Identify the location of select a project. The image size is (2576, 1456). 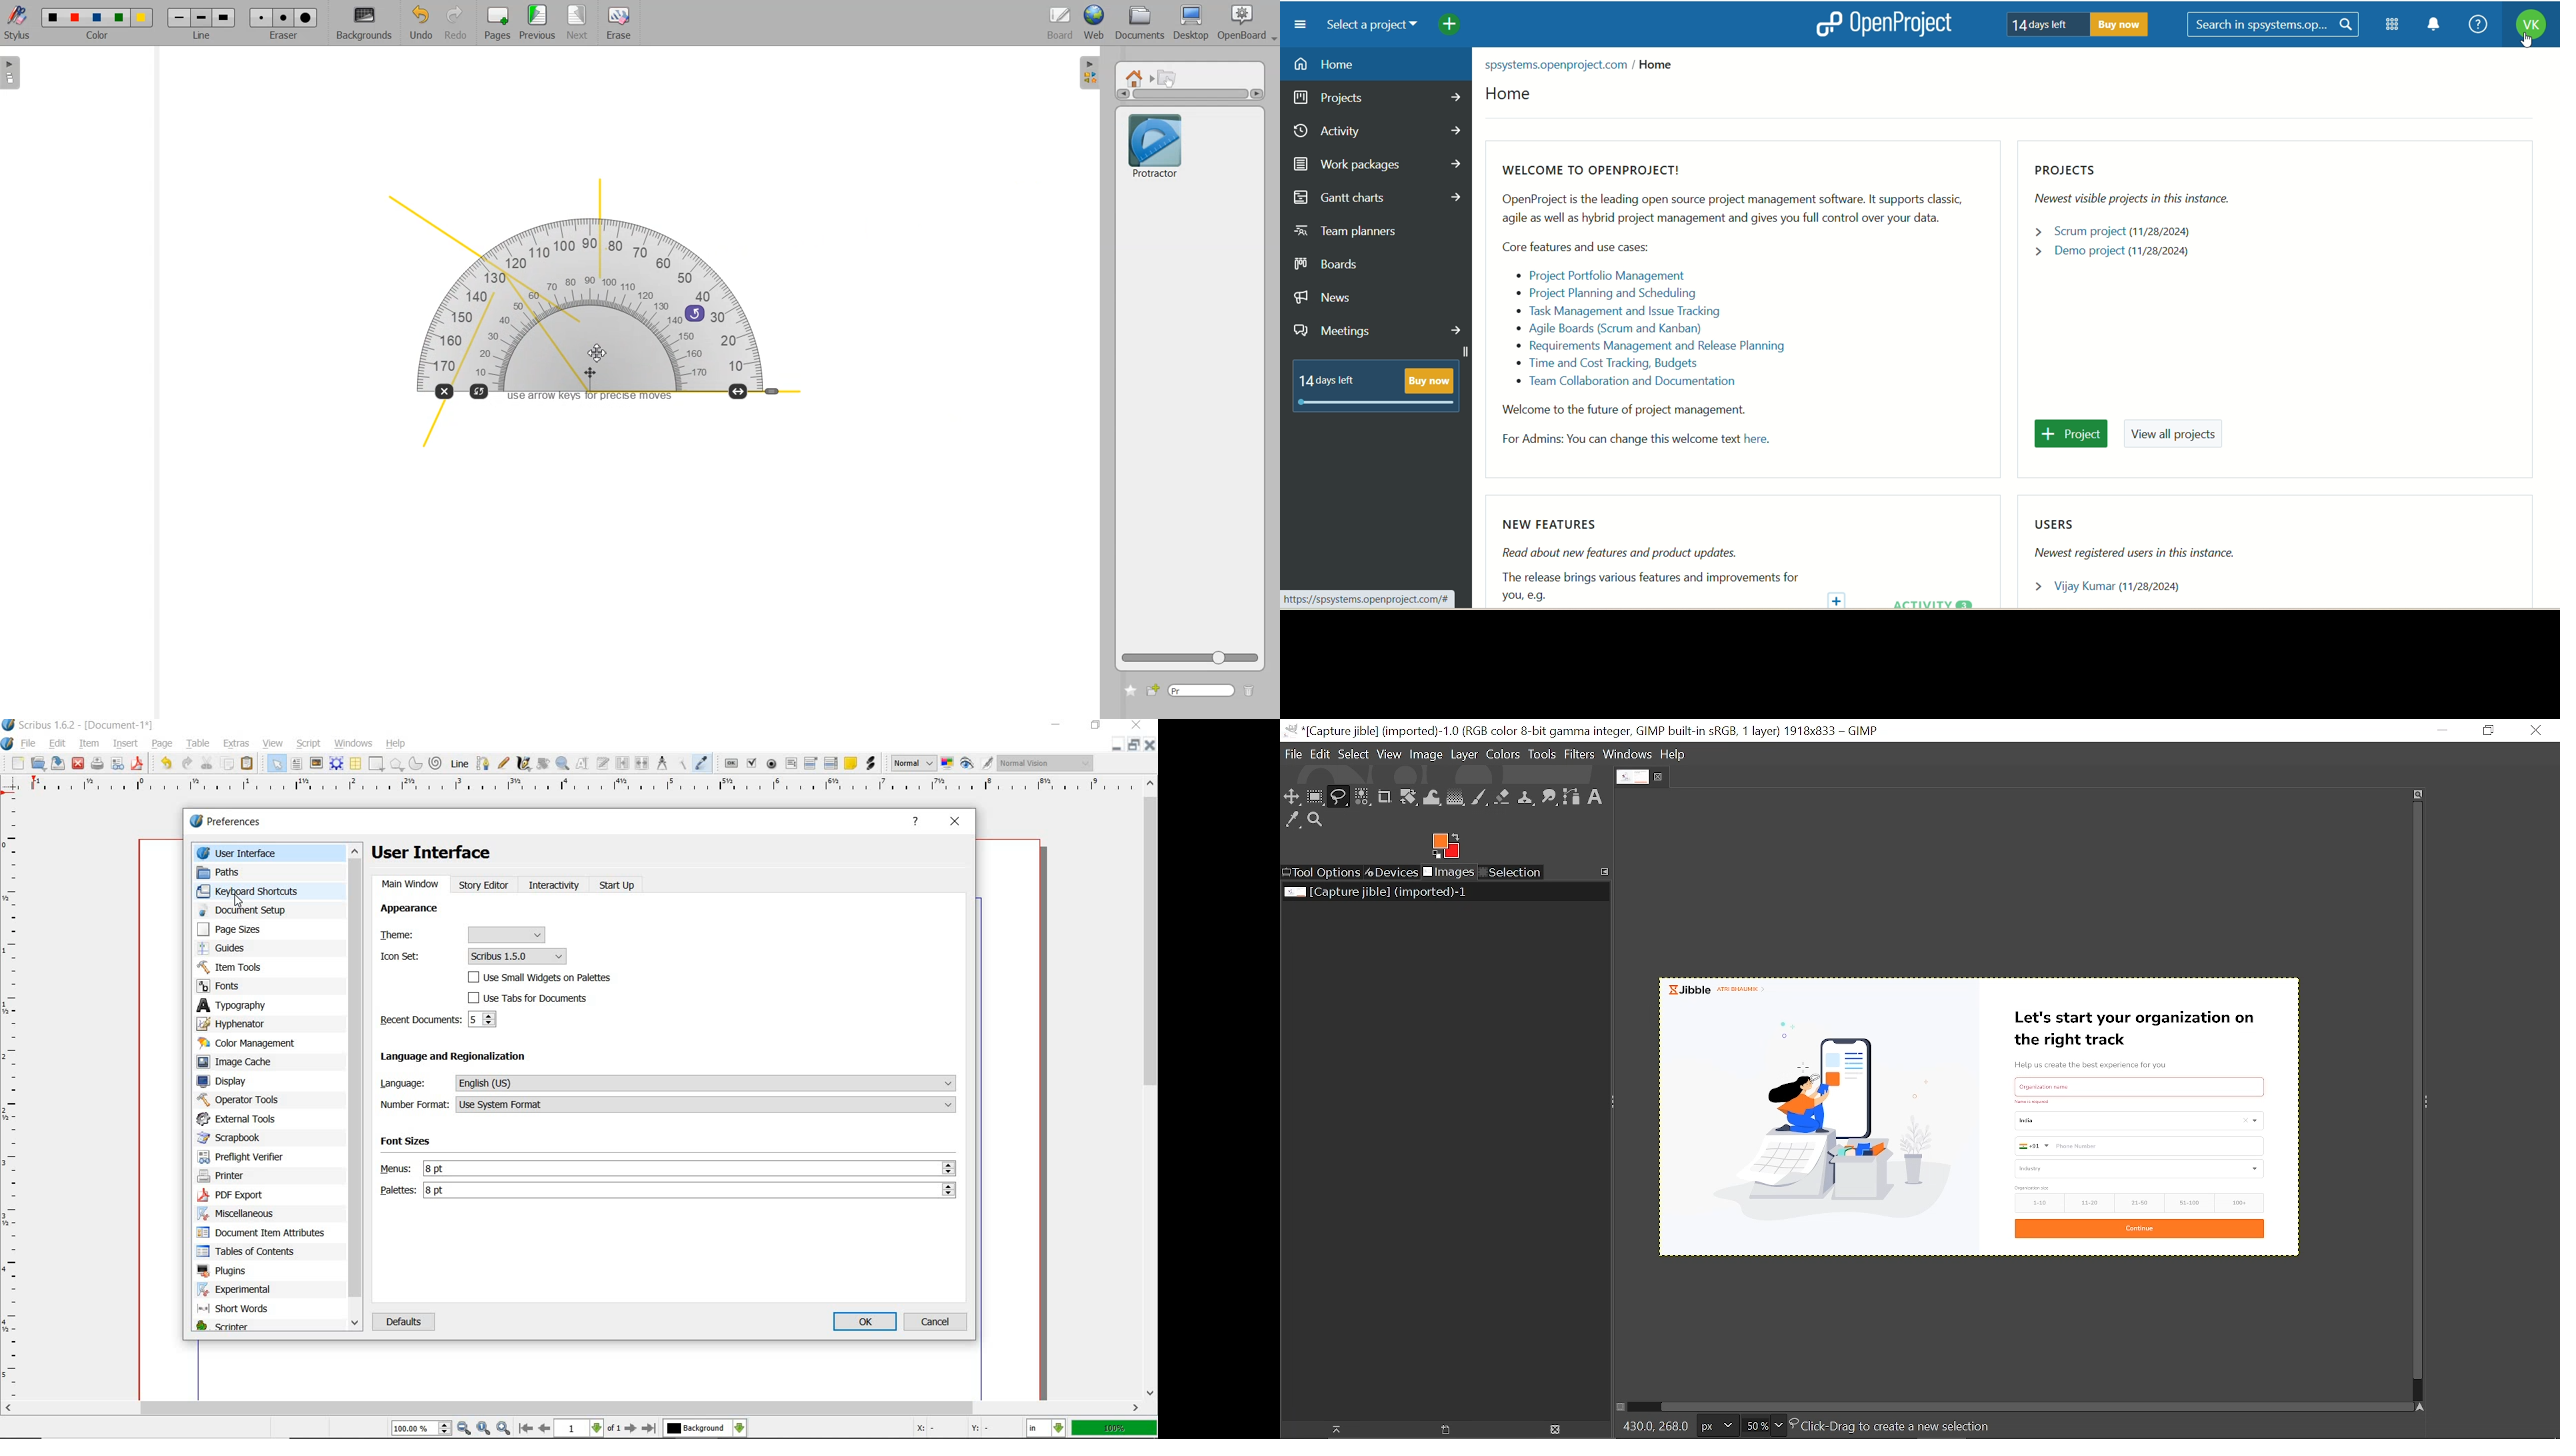
(1367, 25).